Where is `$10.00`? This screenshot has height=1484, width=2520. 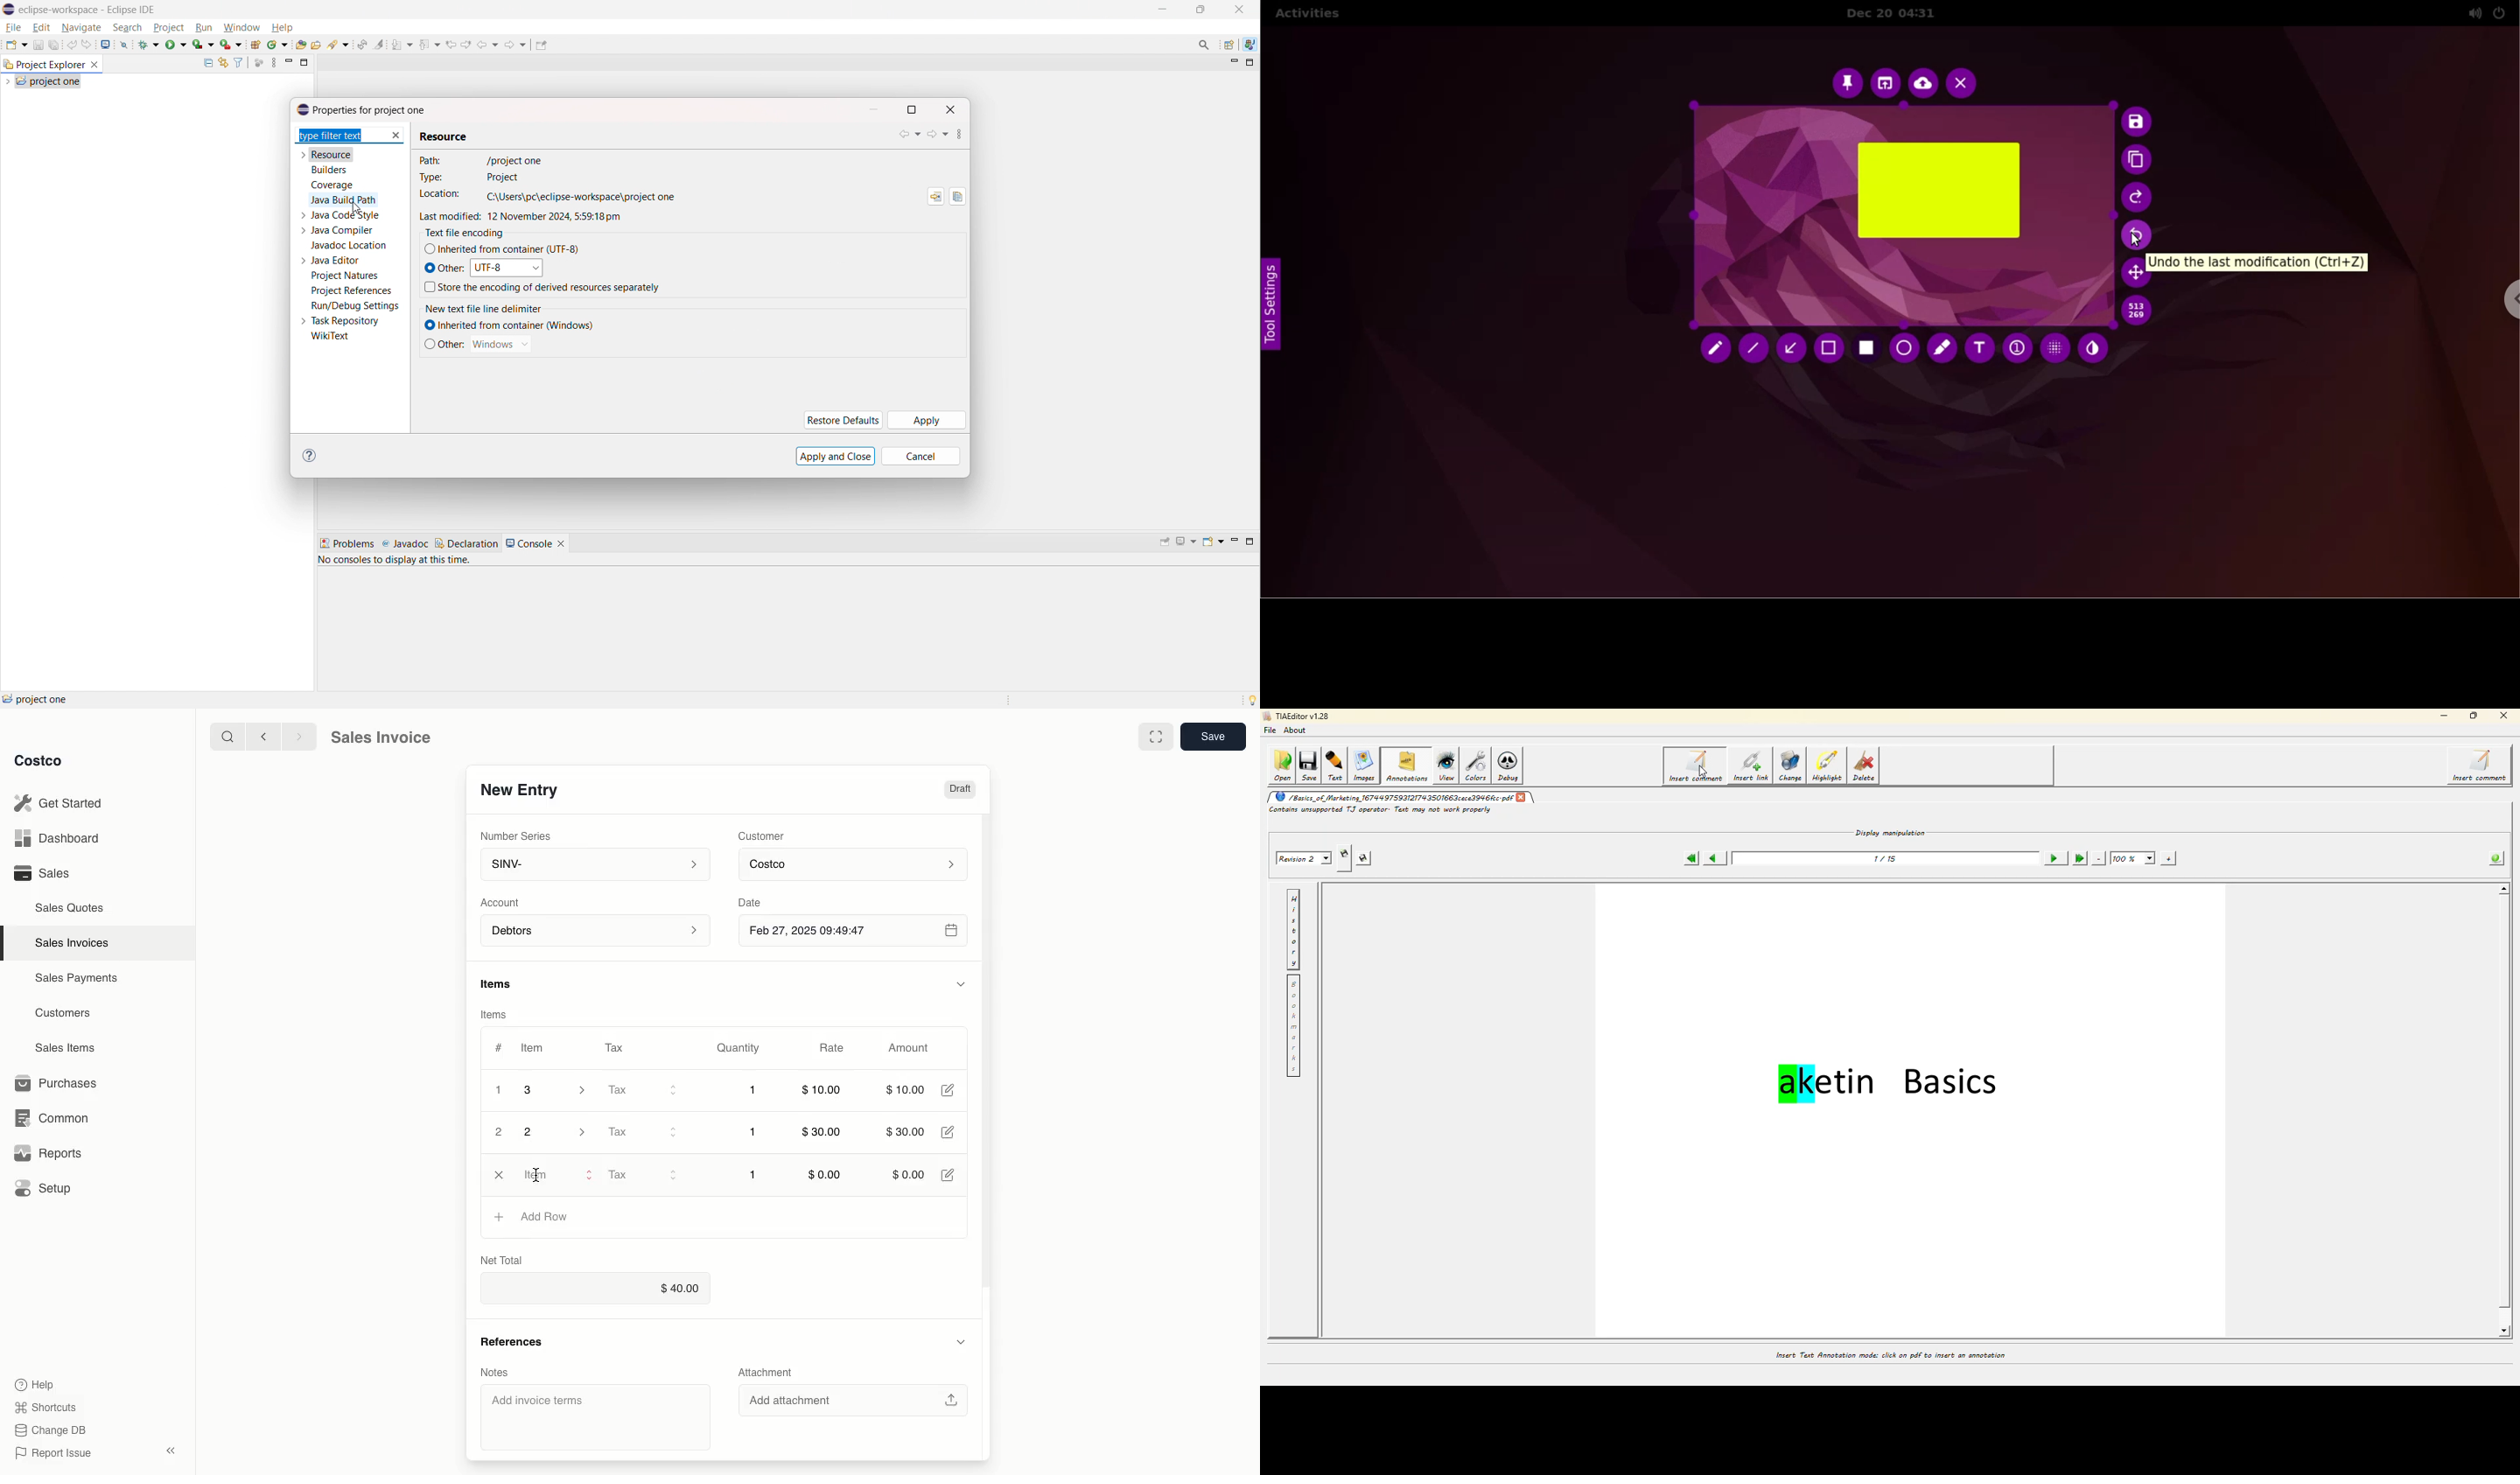
$10.00 is located at coordinates (822, 1093).